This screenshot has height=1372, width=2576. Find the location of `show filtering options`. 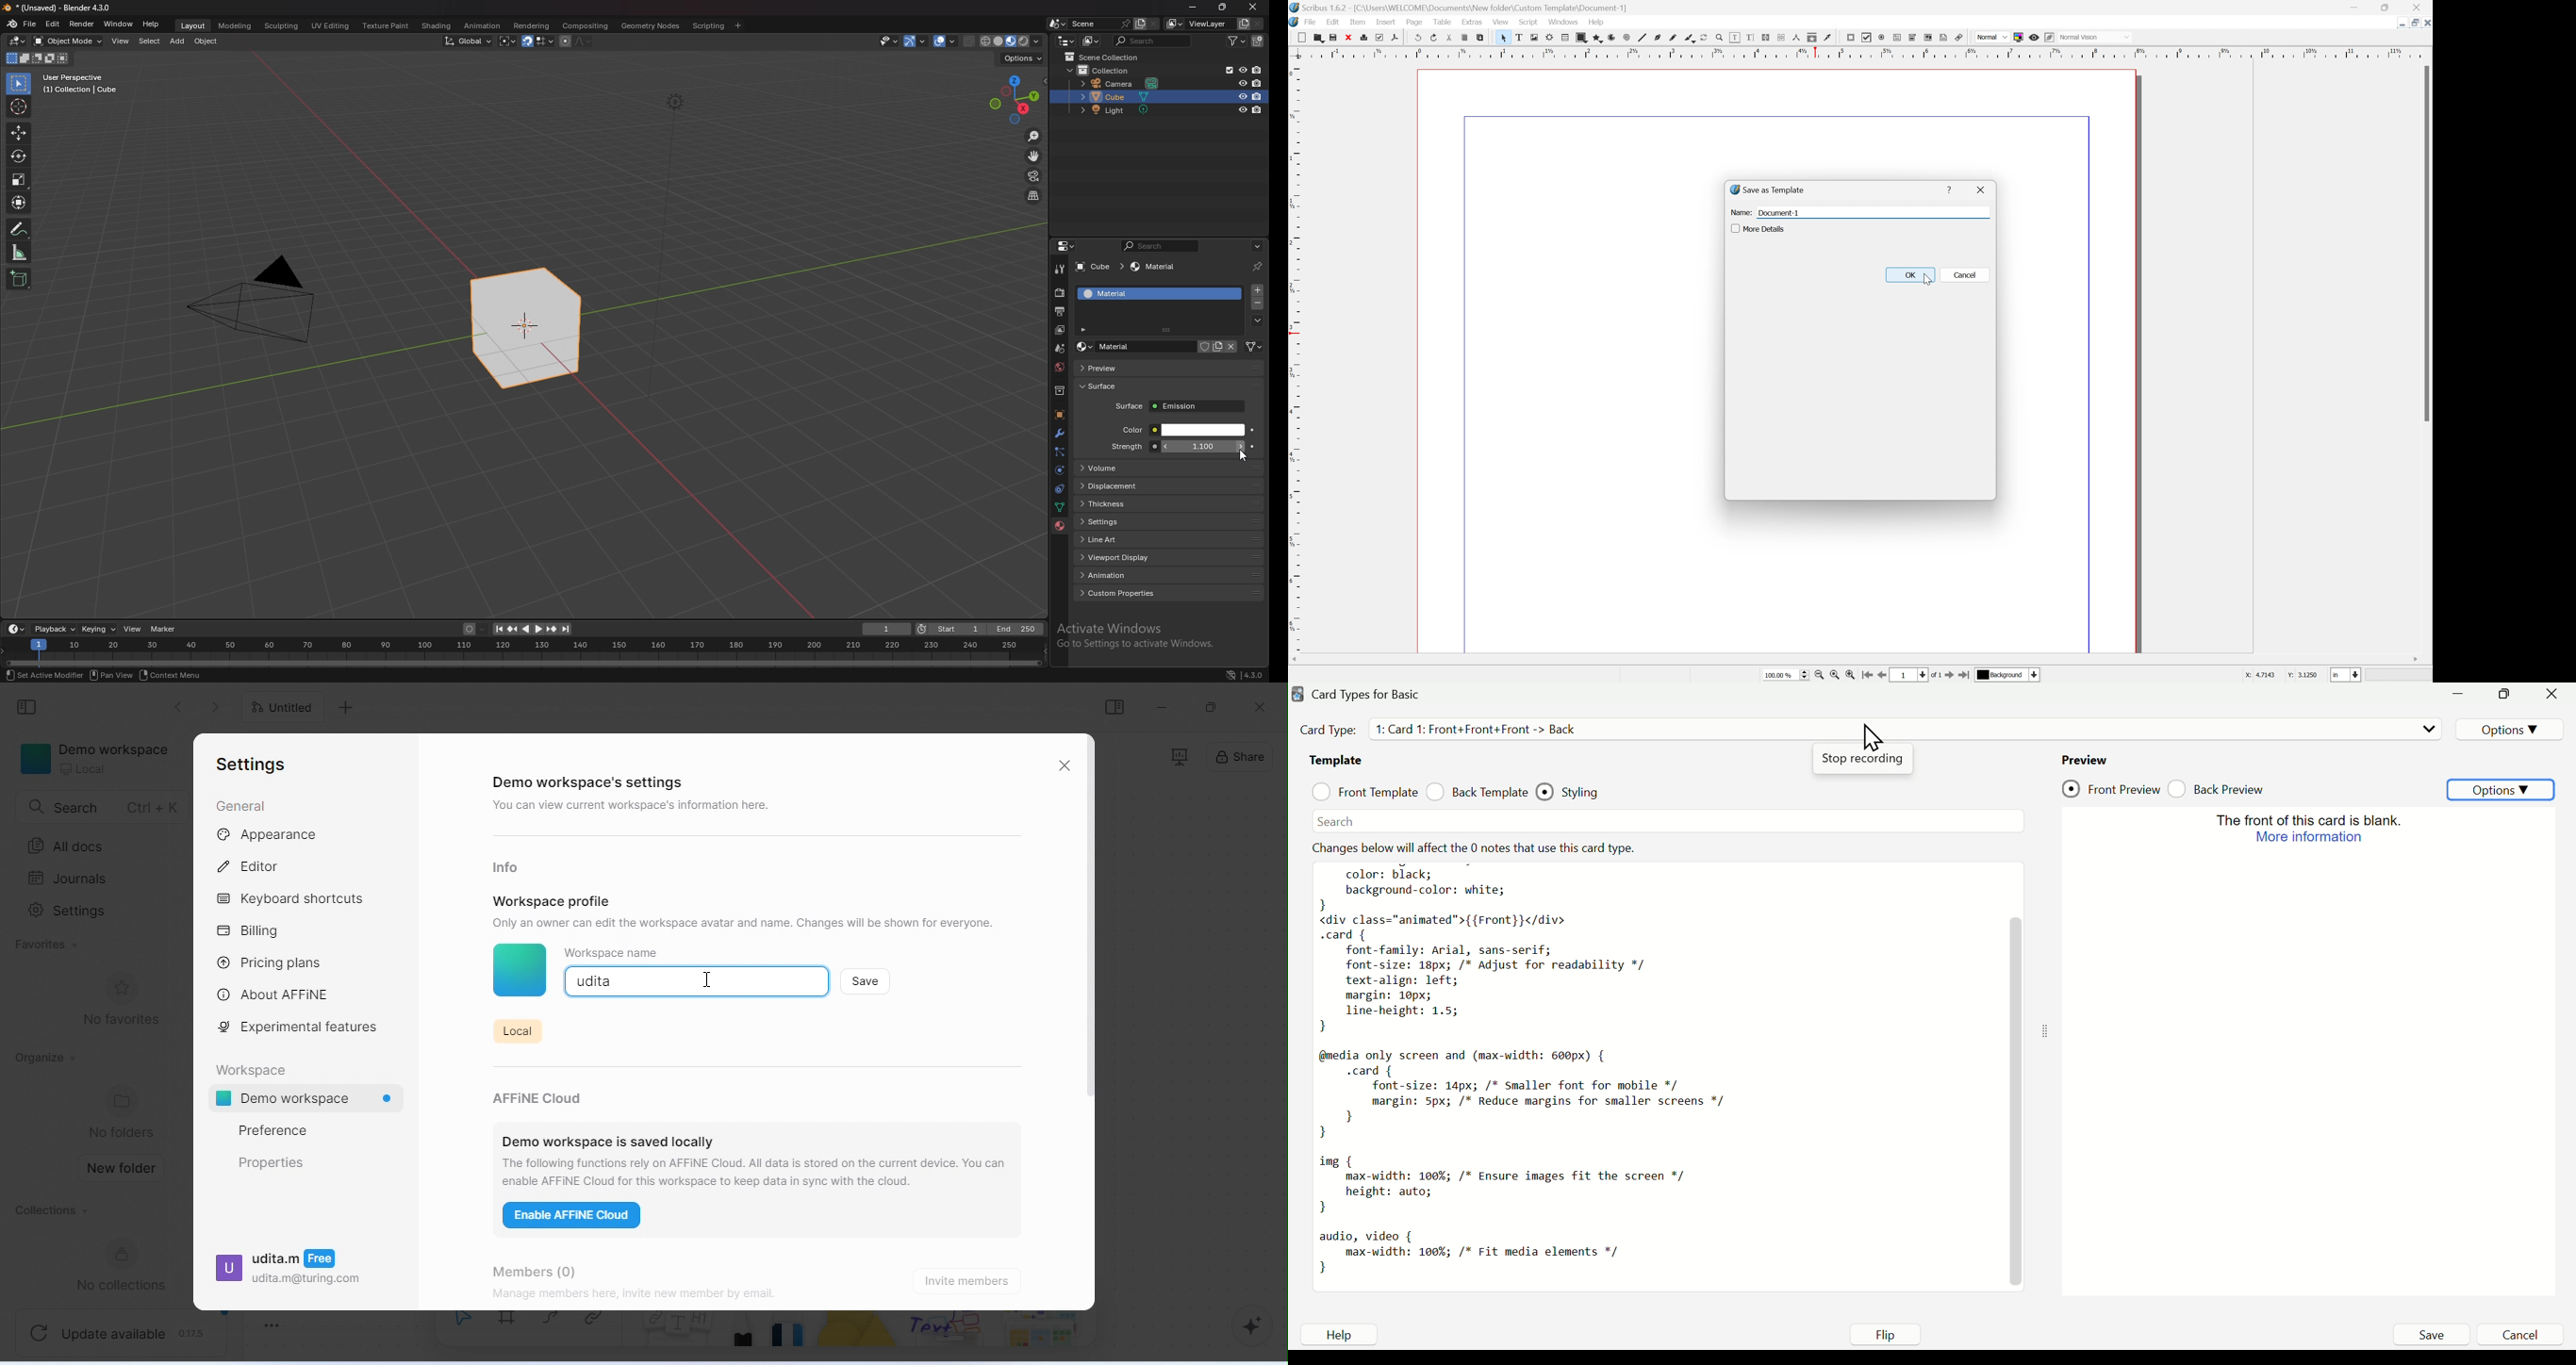

show filtering options is located at coordinates (1086, 329).